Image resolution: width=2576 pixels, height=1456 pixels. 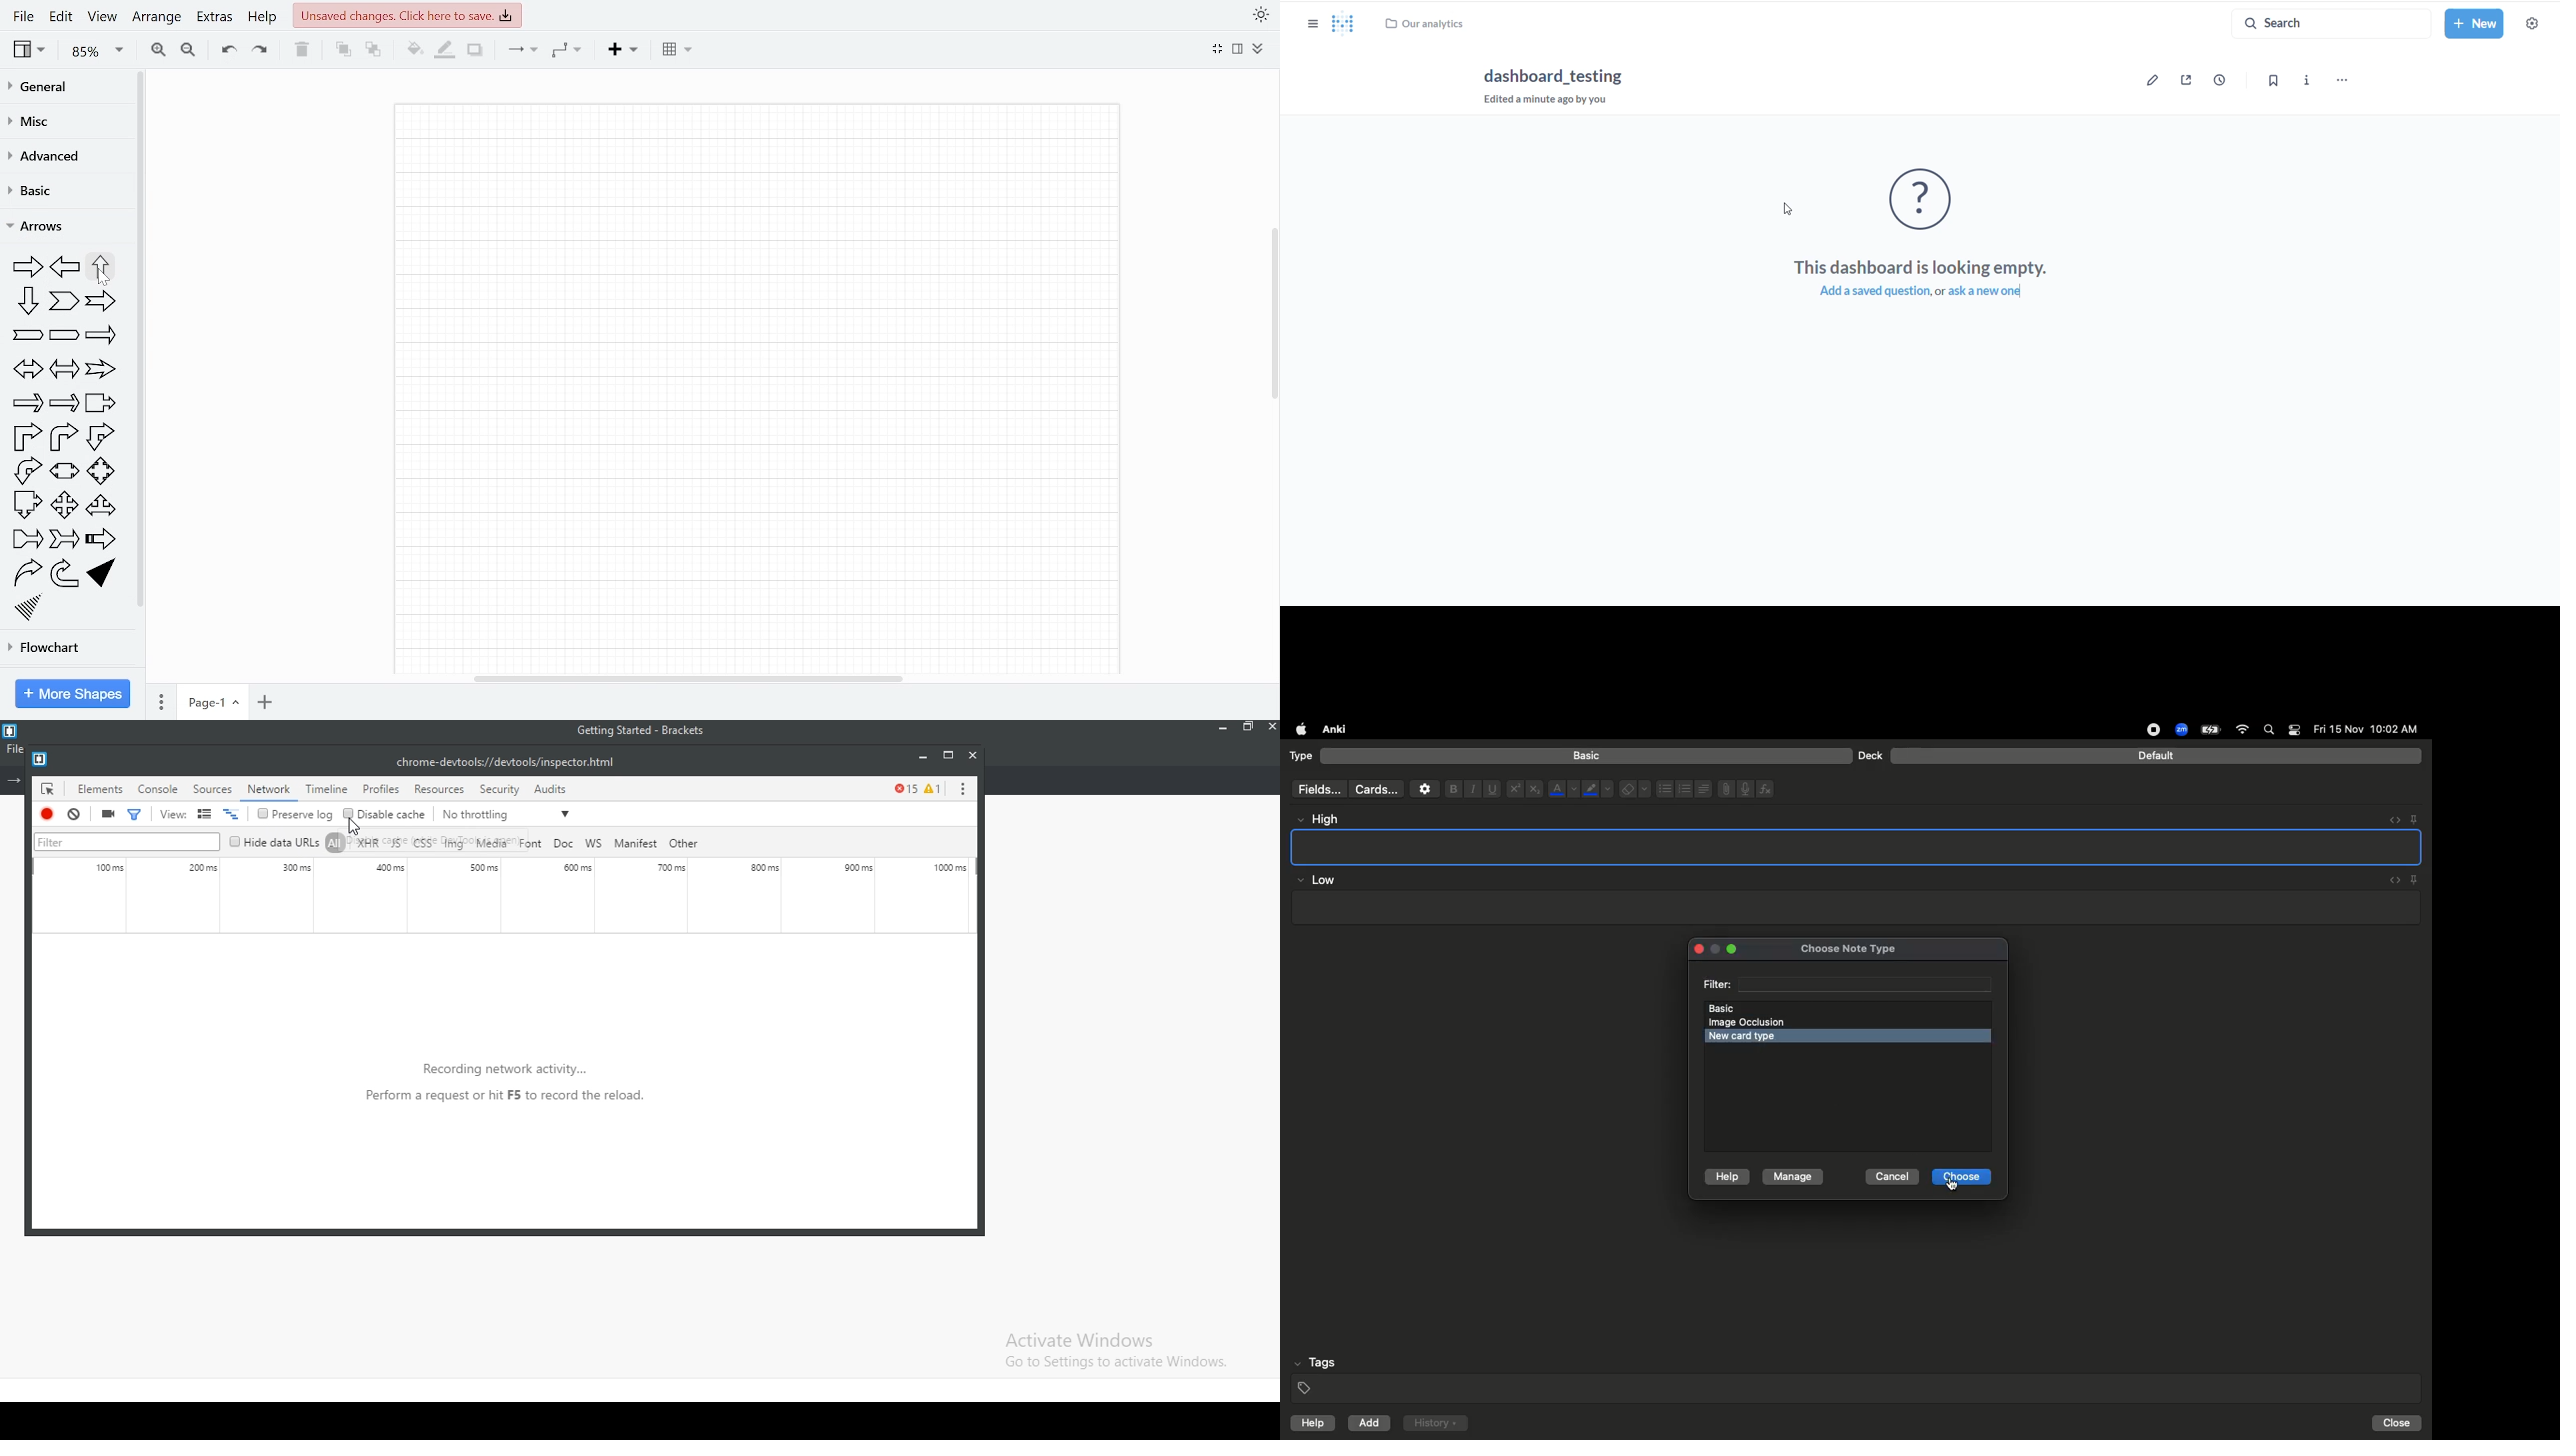 What do you see at coordinates (1370, 1423) in the screenshot?
I see `Add` at bounding box center [1370, 1423].